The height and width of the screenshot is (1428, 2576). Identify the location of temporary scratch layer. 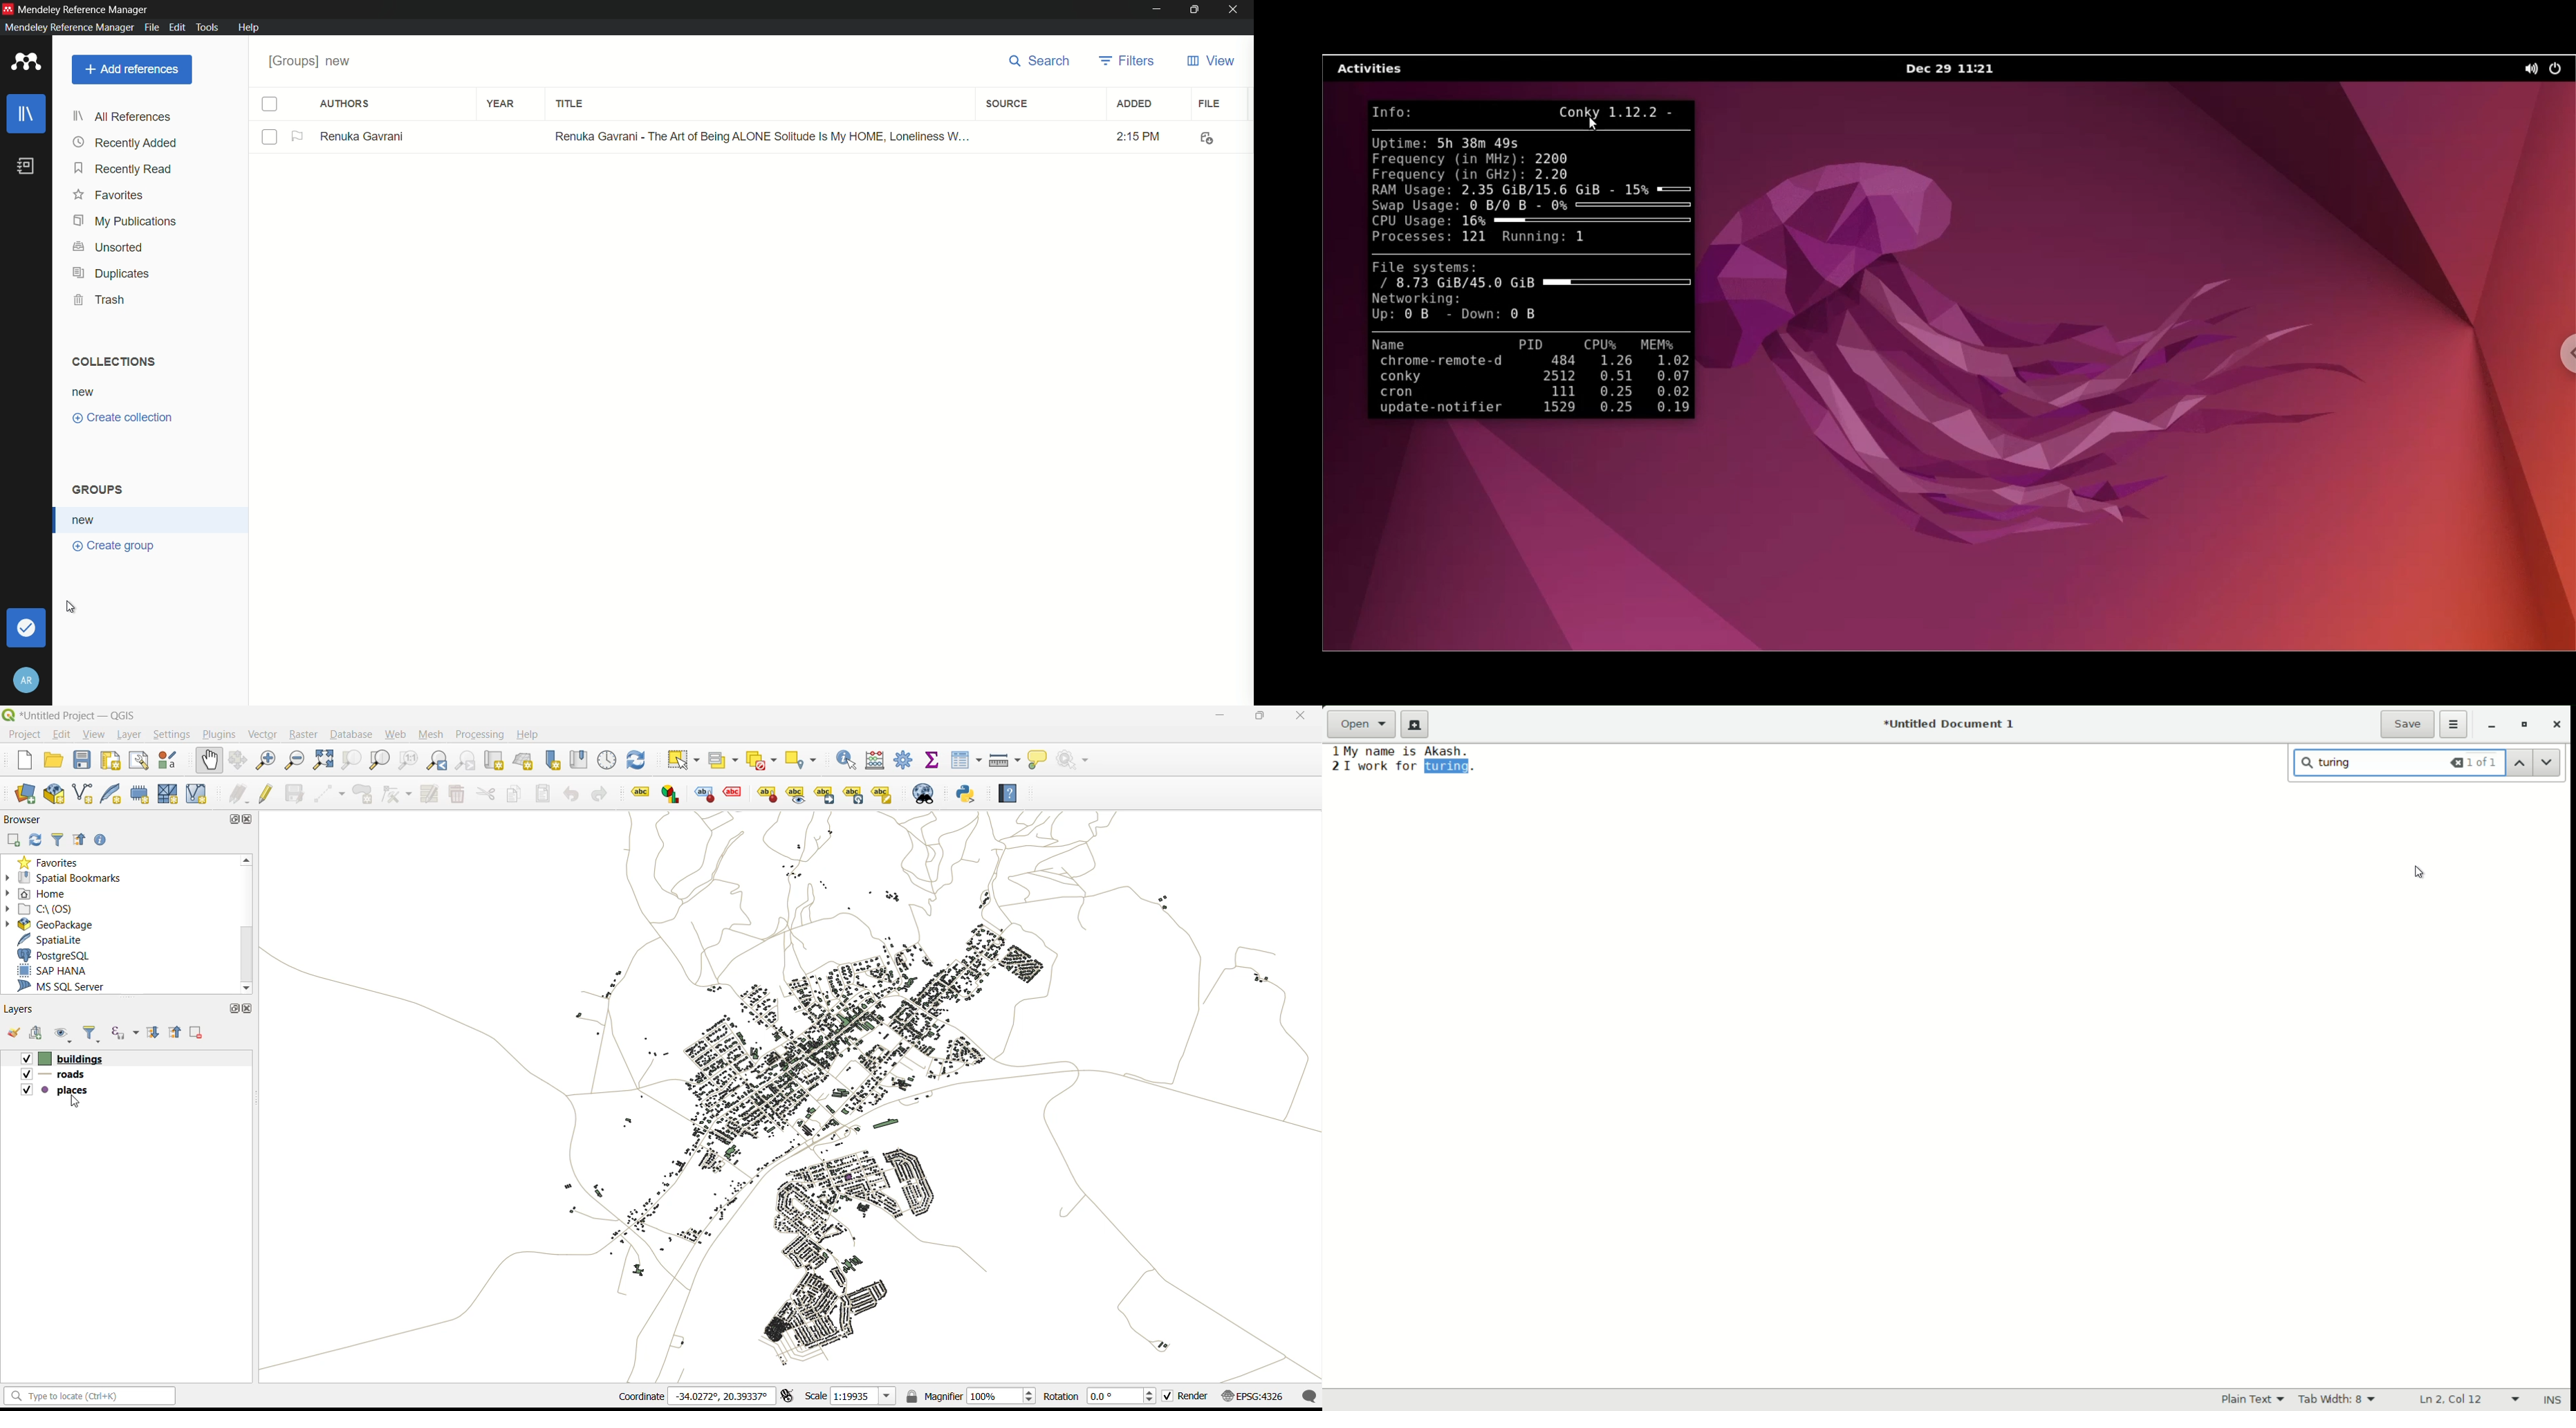
(140, 794).